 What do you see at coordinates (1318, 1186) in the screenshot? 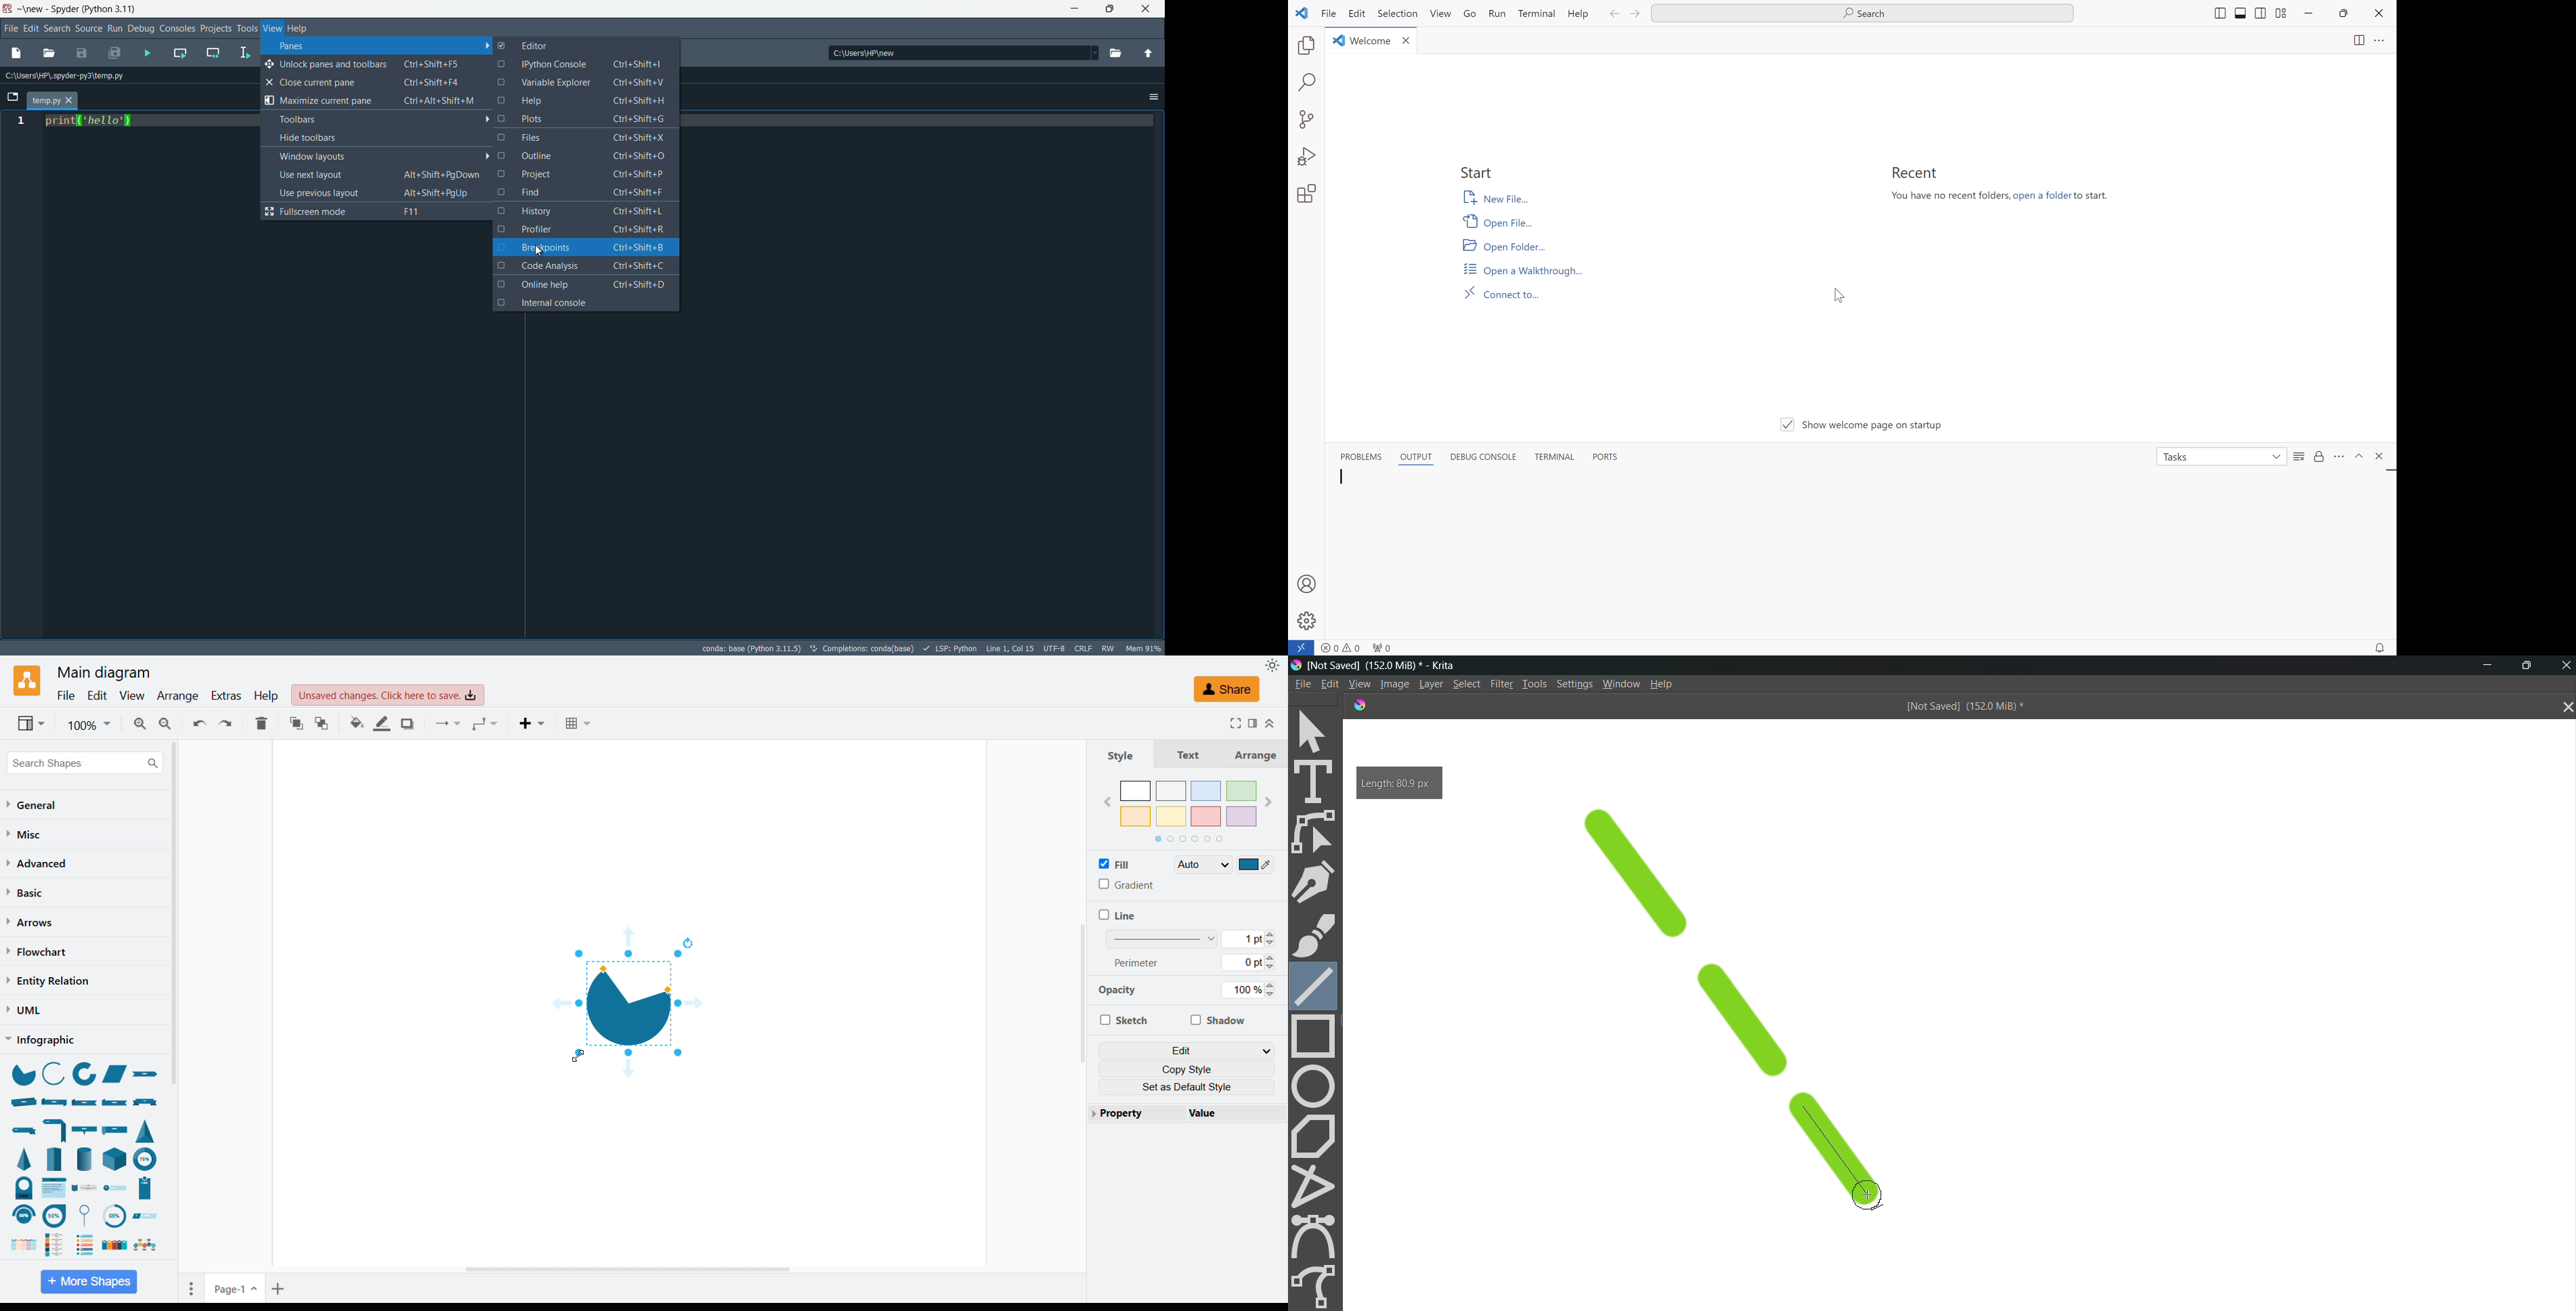
I see `polyline` at bounding box center [1318, 1186].